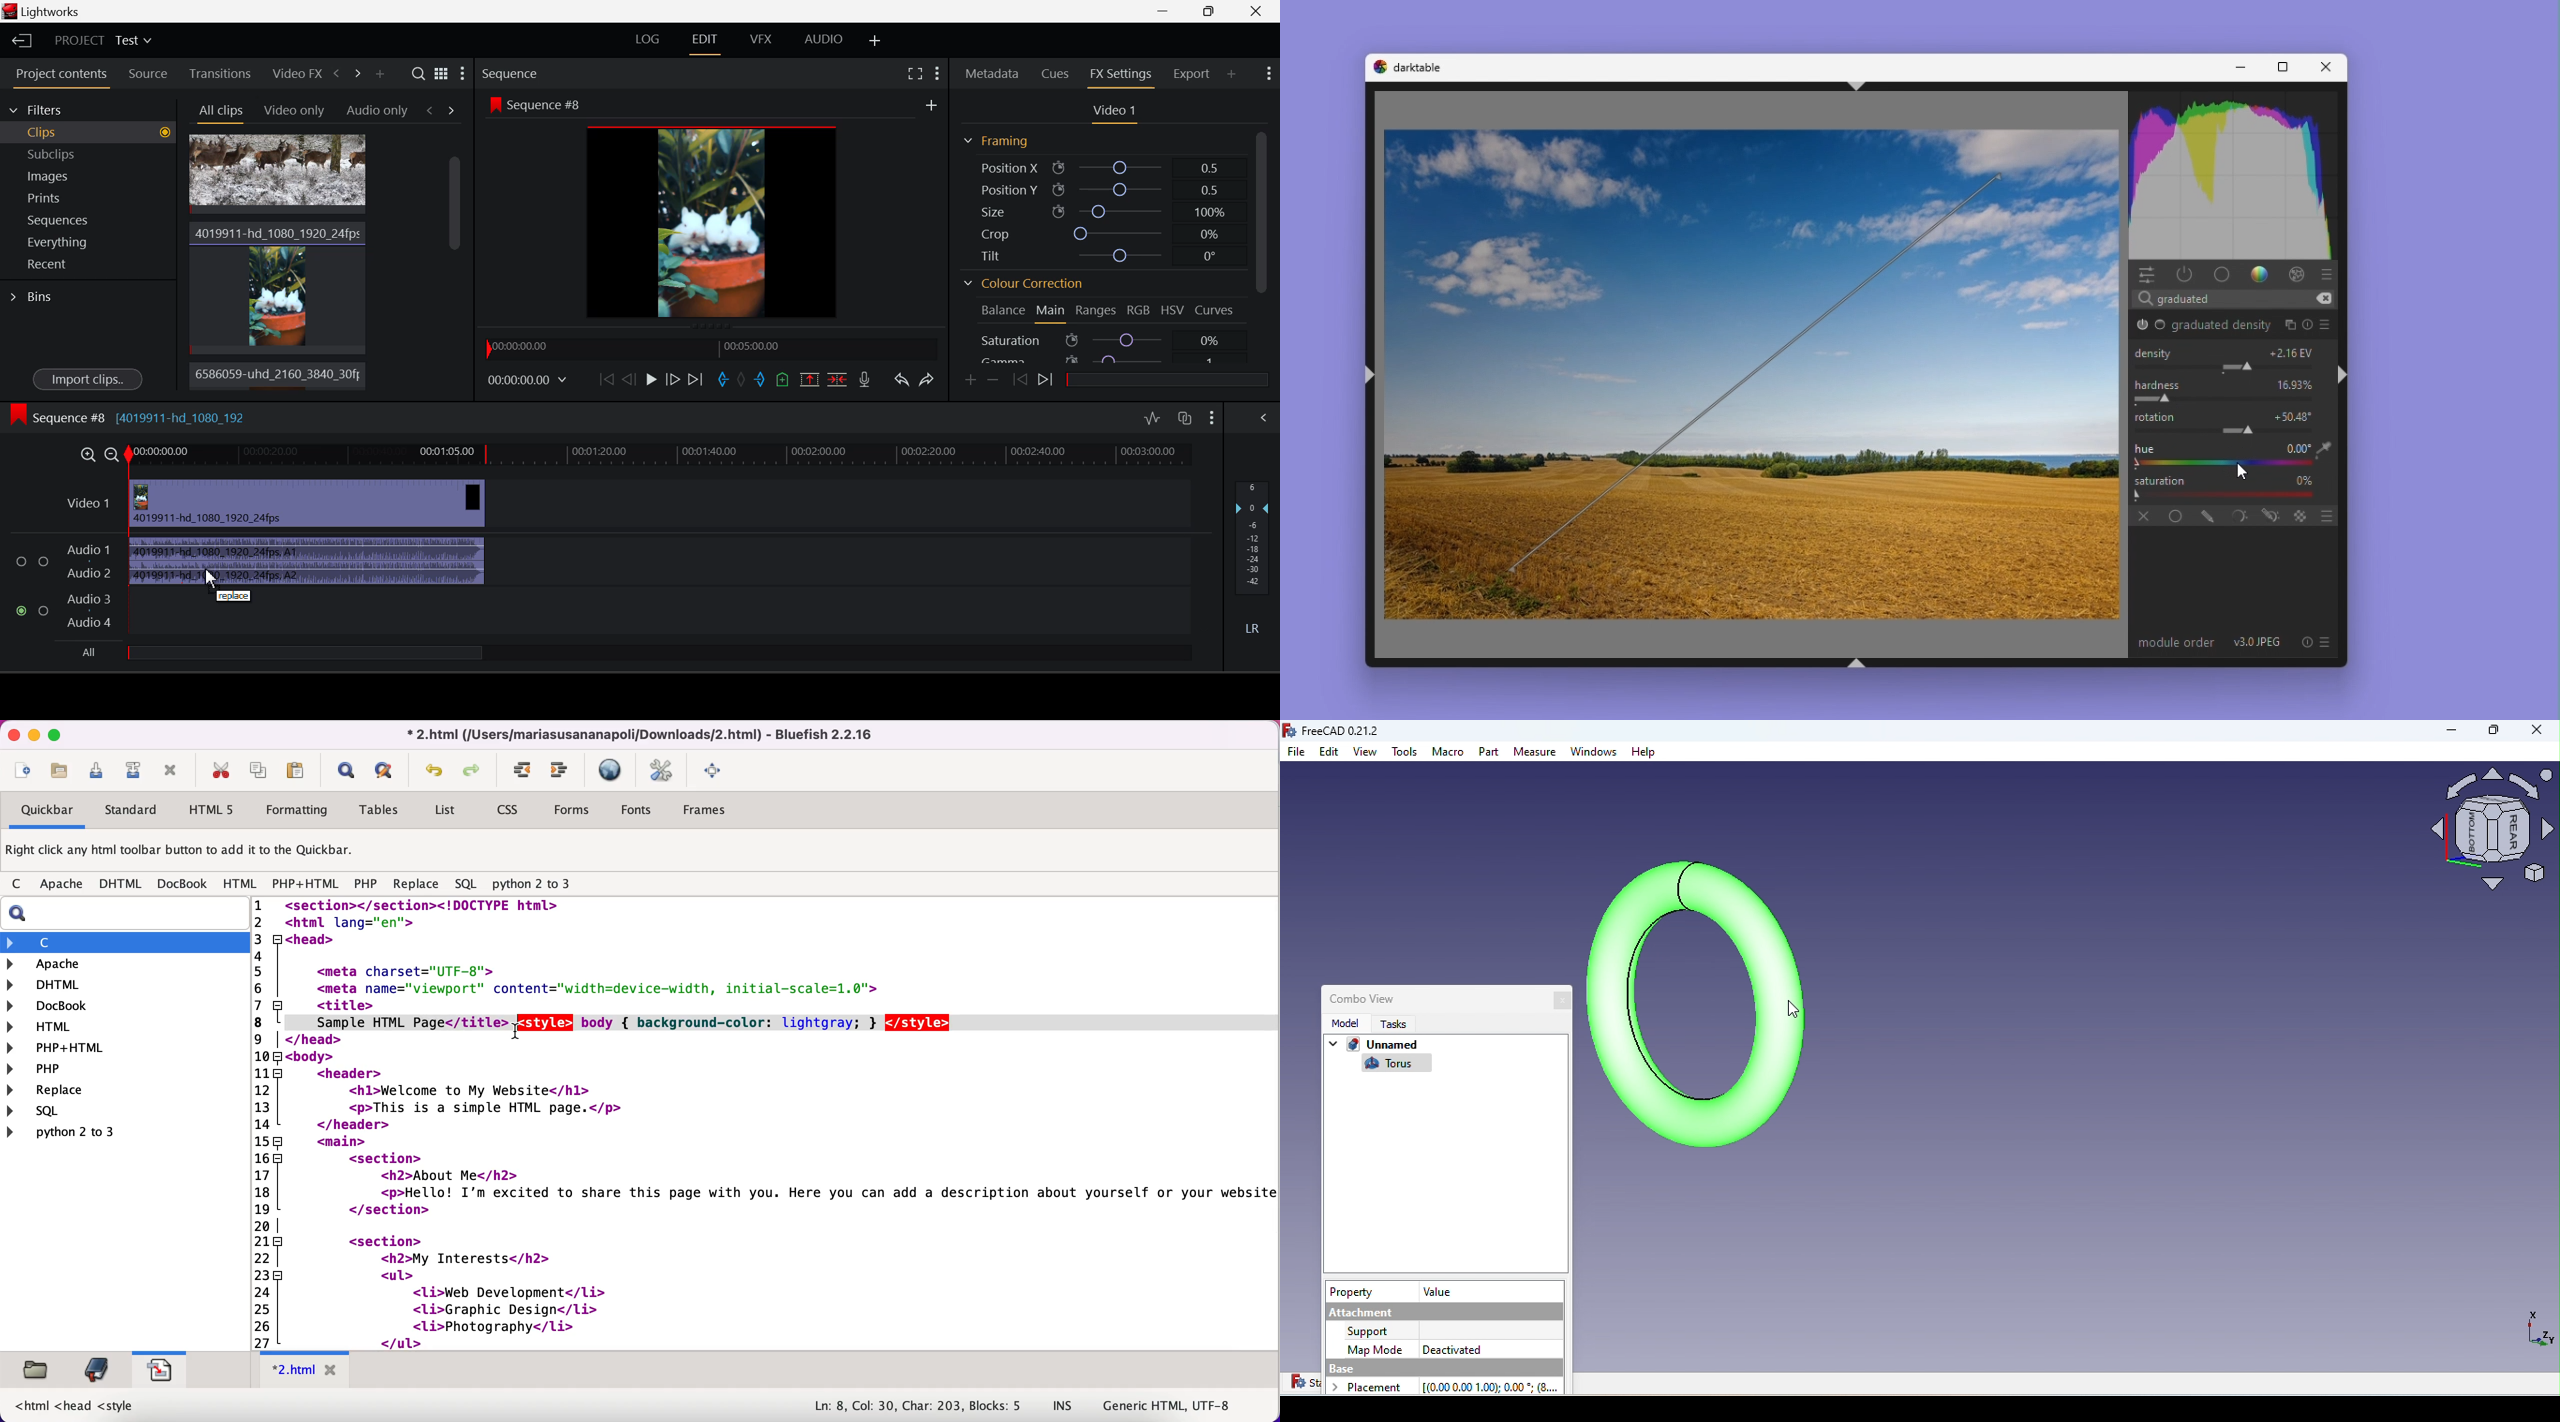 The width and height of the screenshot is (2576, 1428). Describe the element at coordinates (1372, 1331) in the screenshot. I see `support` at that location.